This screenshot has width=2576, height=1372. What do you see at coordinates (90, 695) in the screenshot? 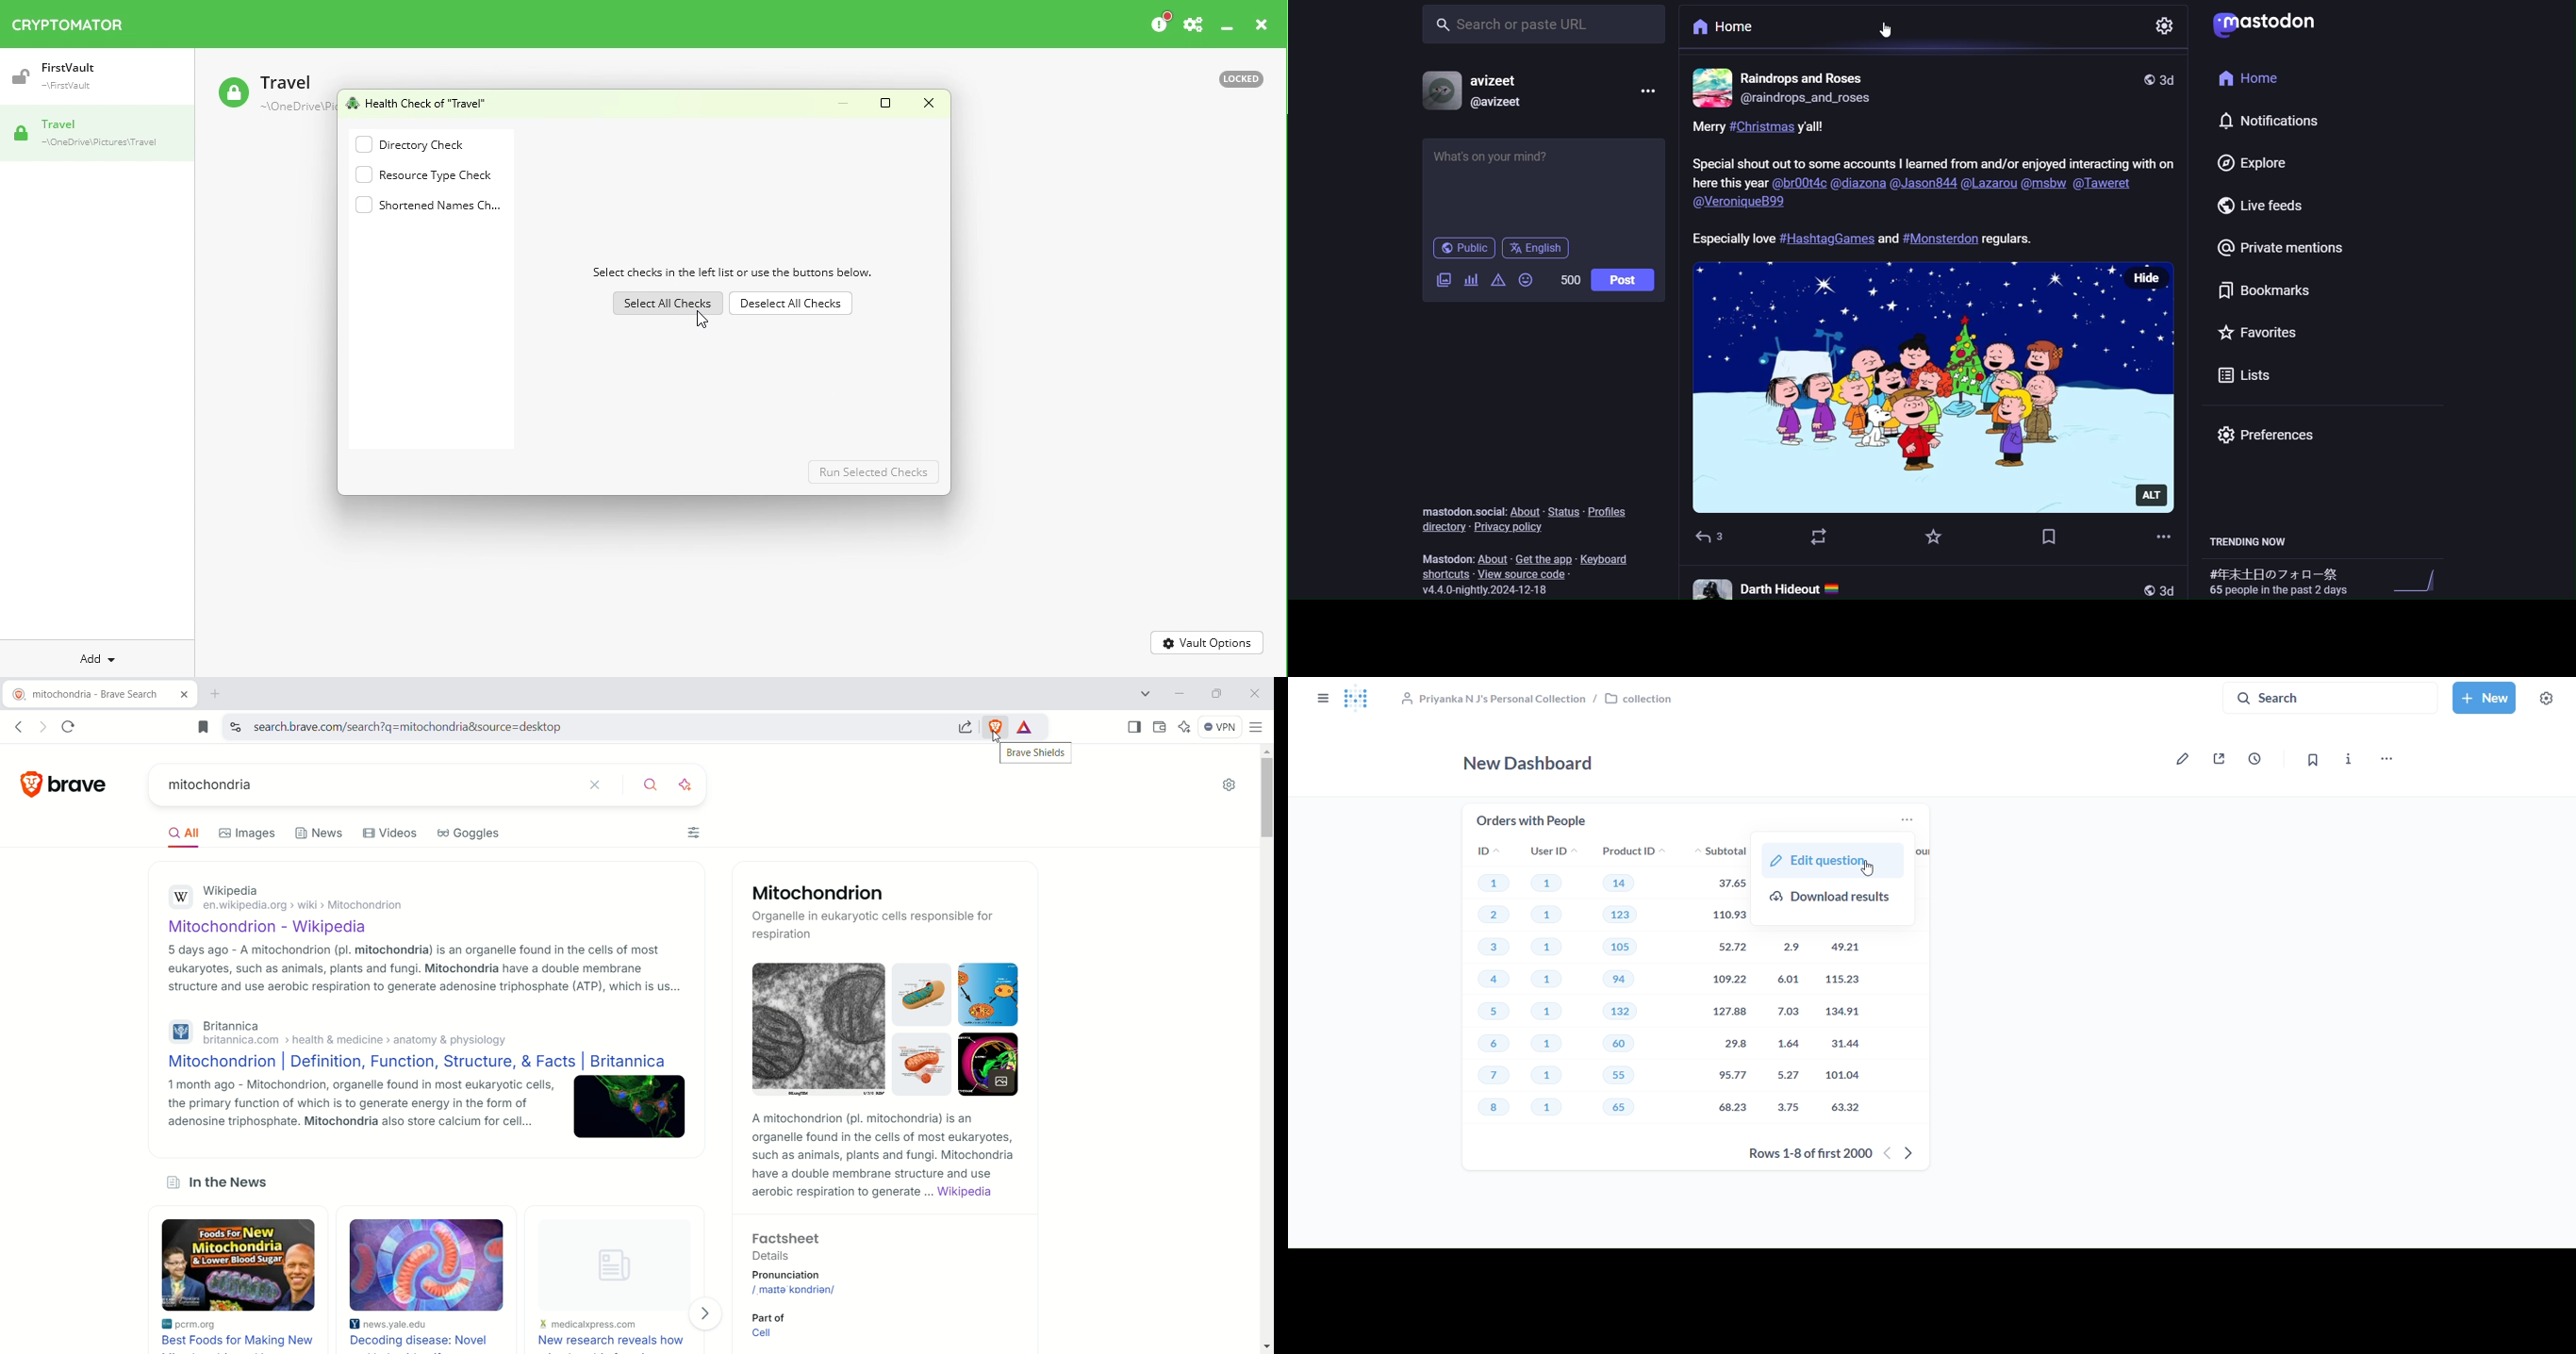
I see `current tab` at bounding box center [90, 695].